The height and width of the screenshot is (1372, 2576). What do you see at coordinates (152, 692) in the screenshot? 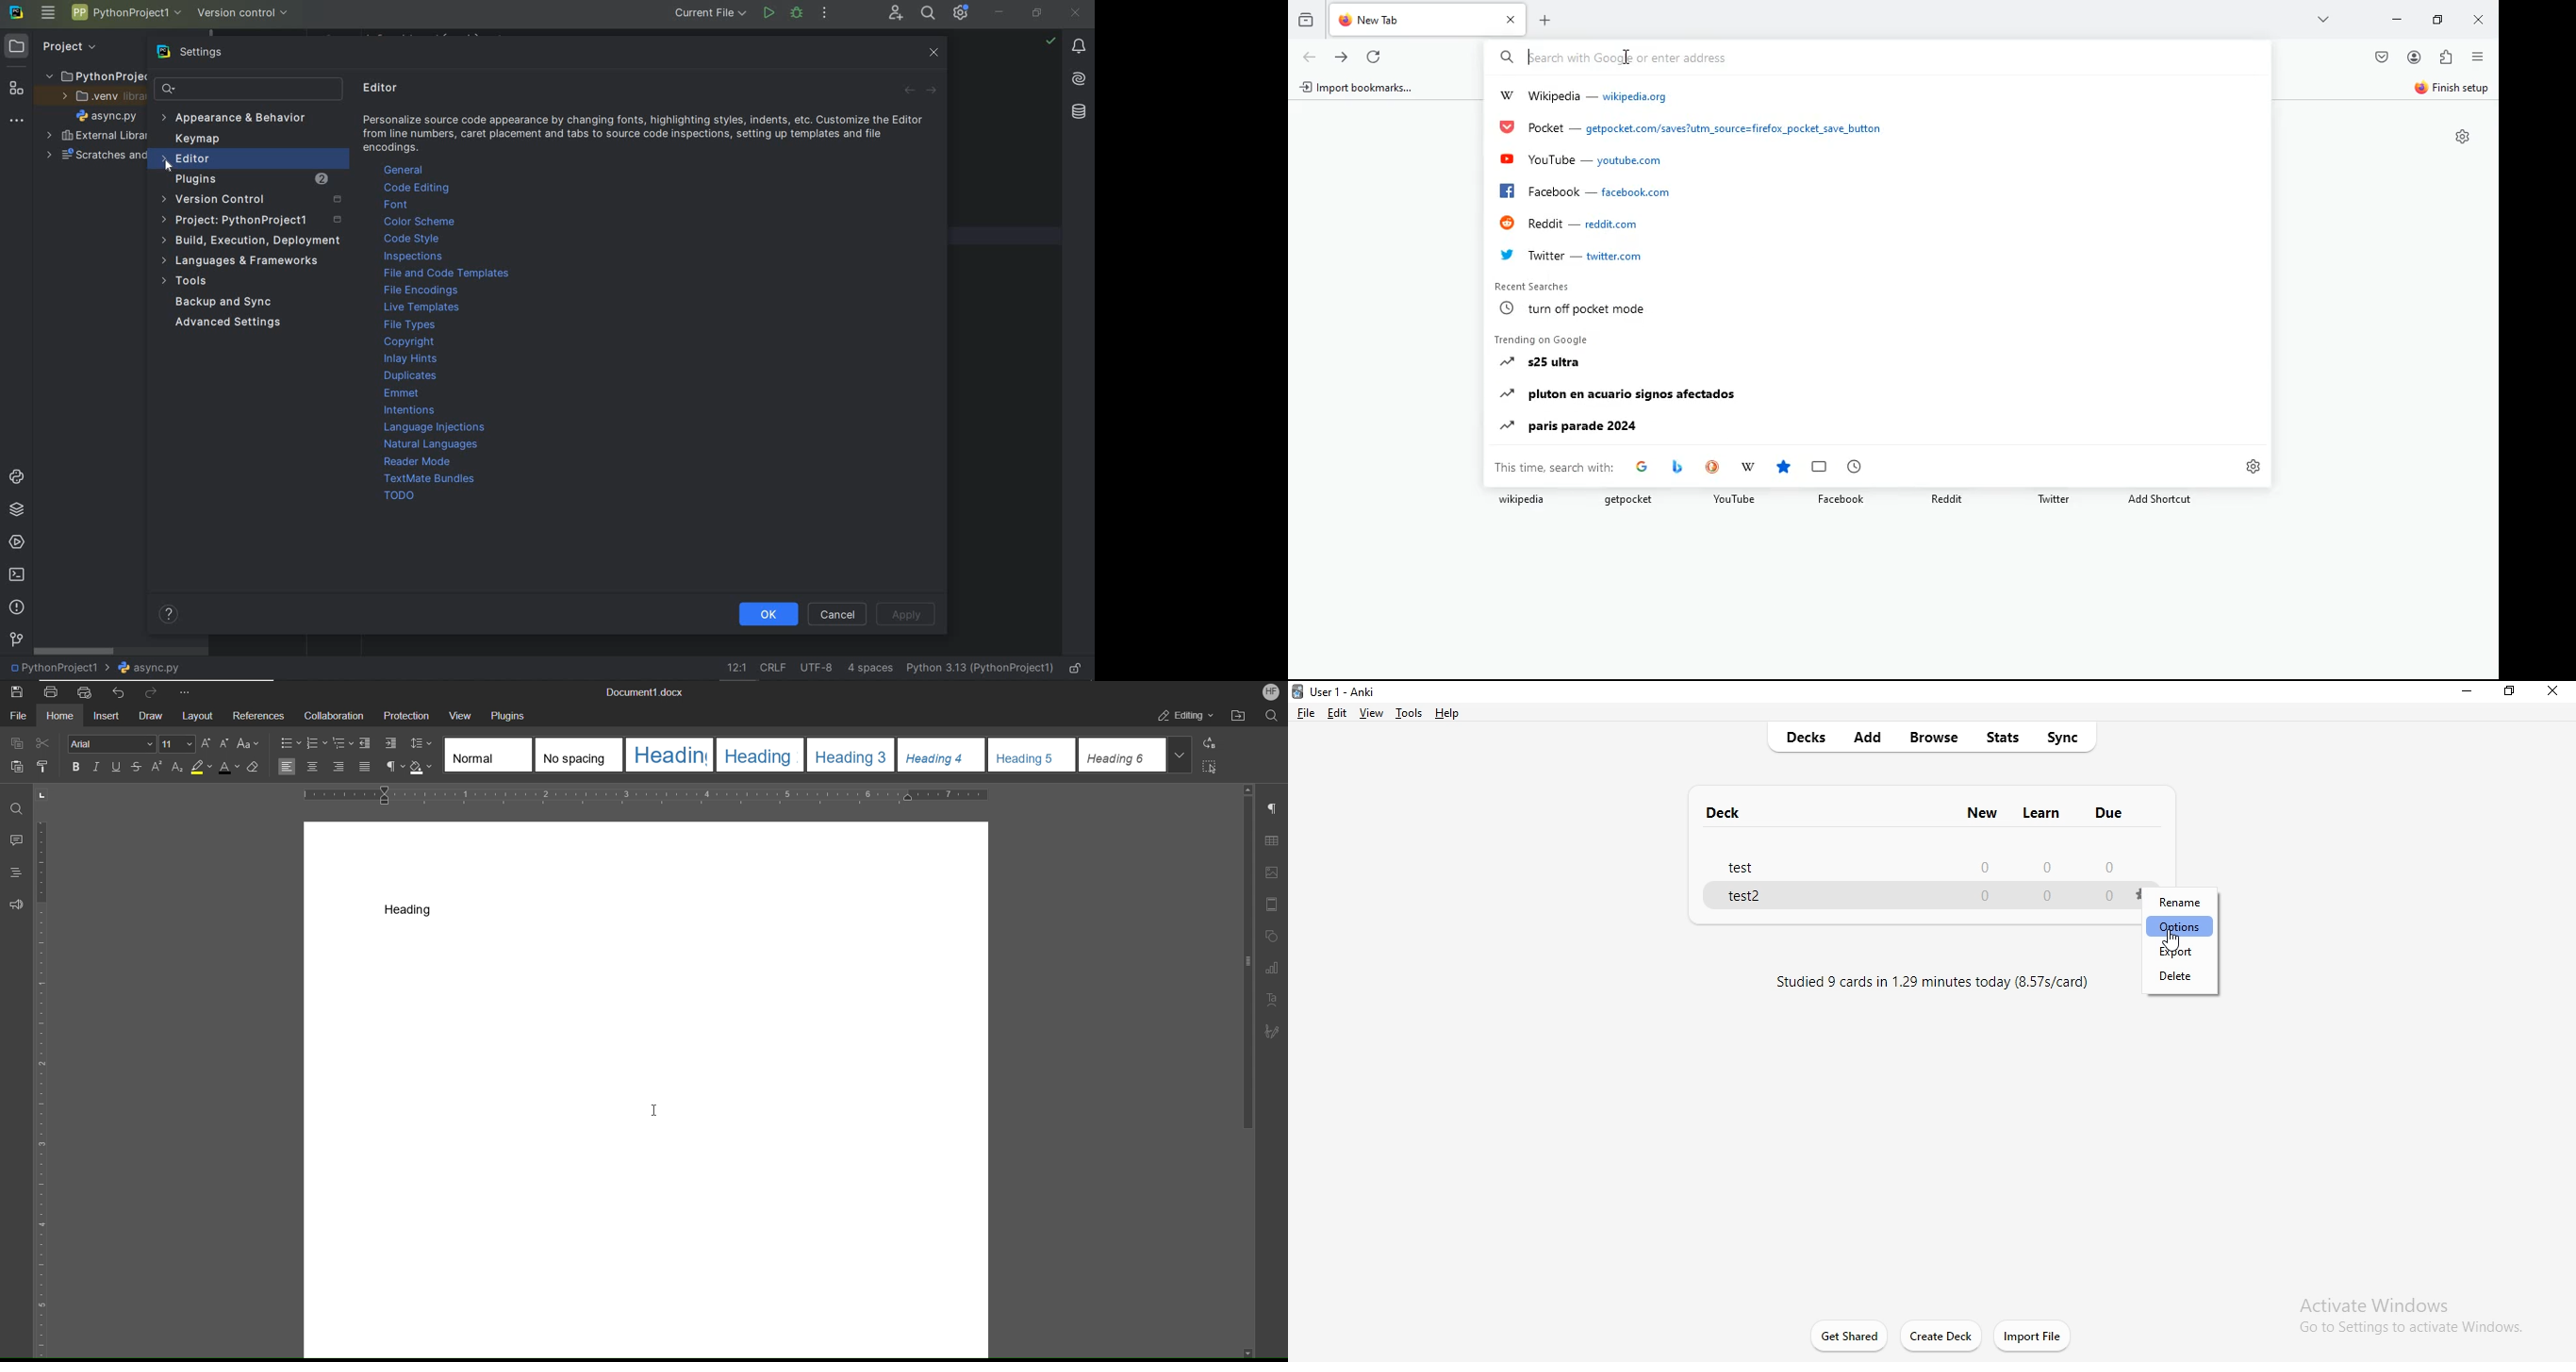
I see `Redo` at bounding box center [152, 692].